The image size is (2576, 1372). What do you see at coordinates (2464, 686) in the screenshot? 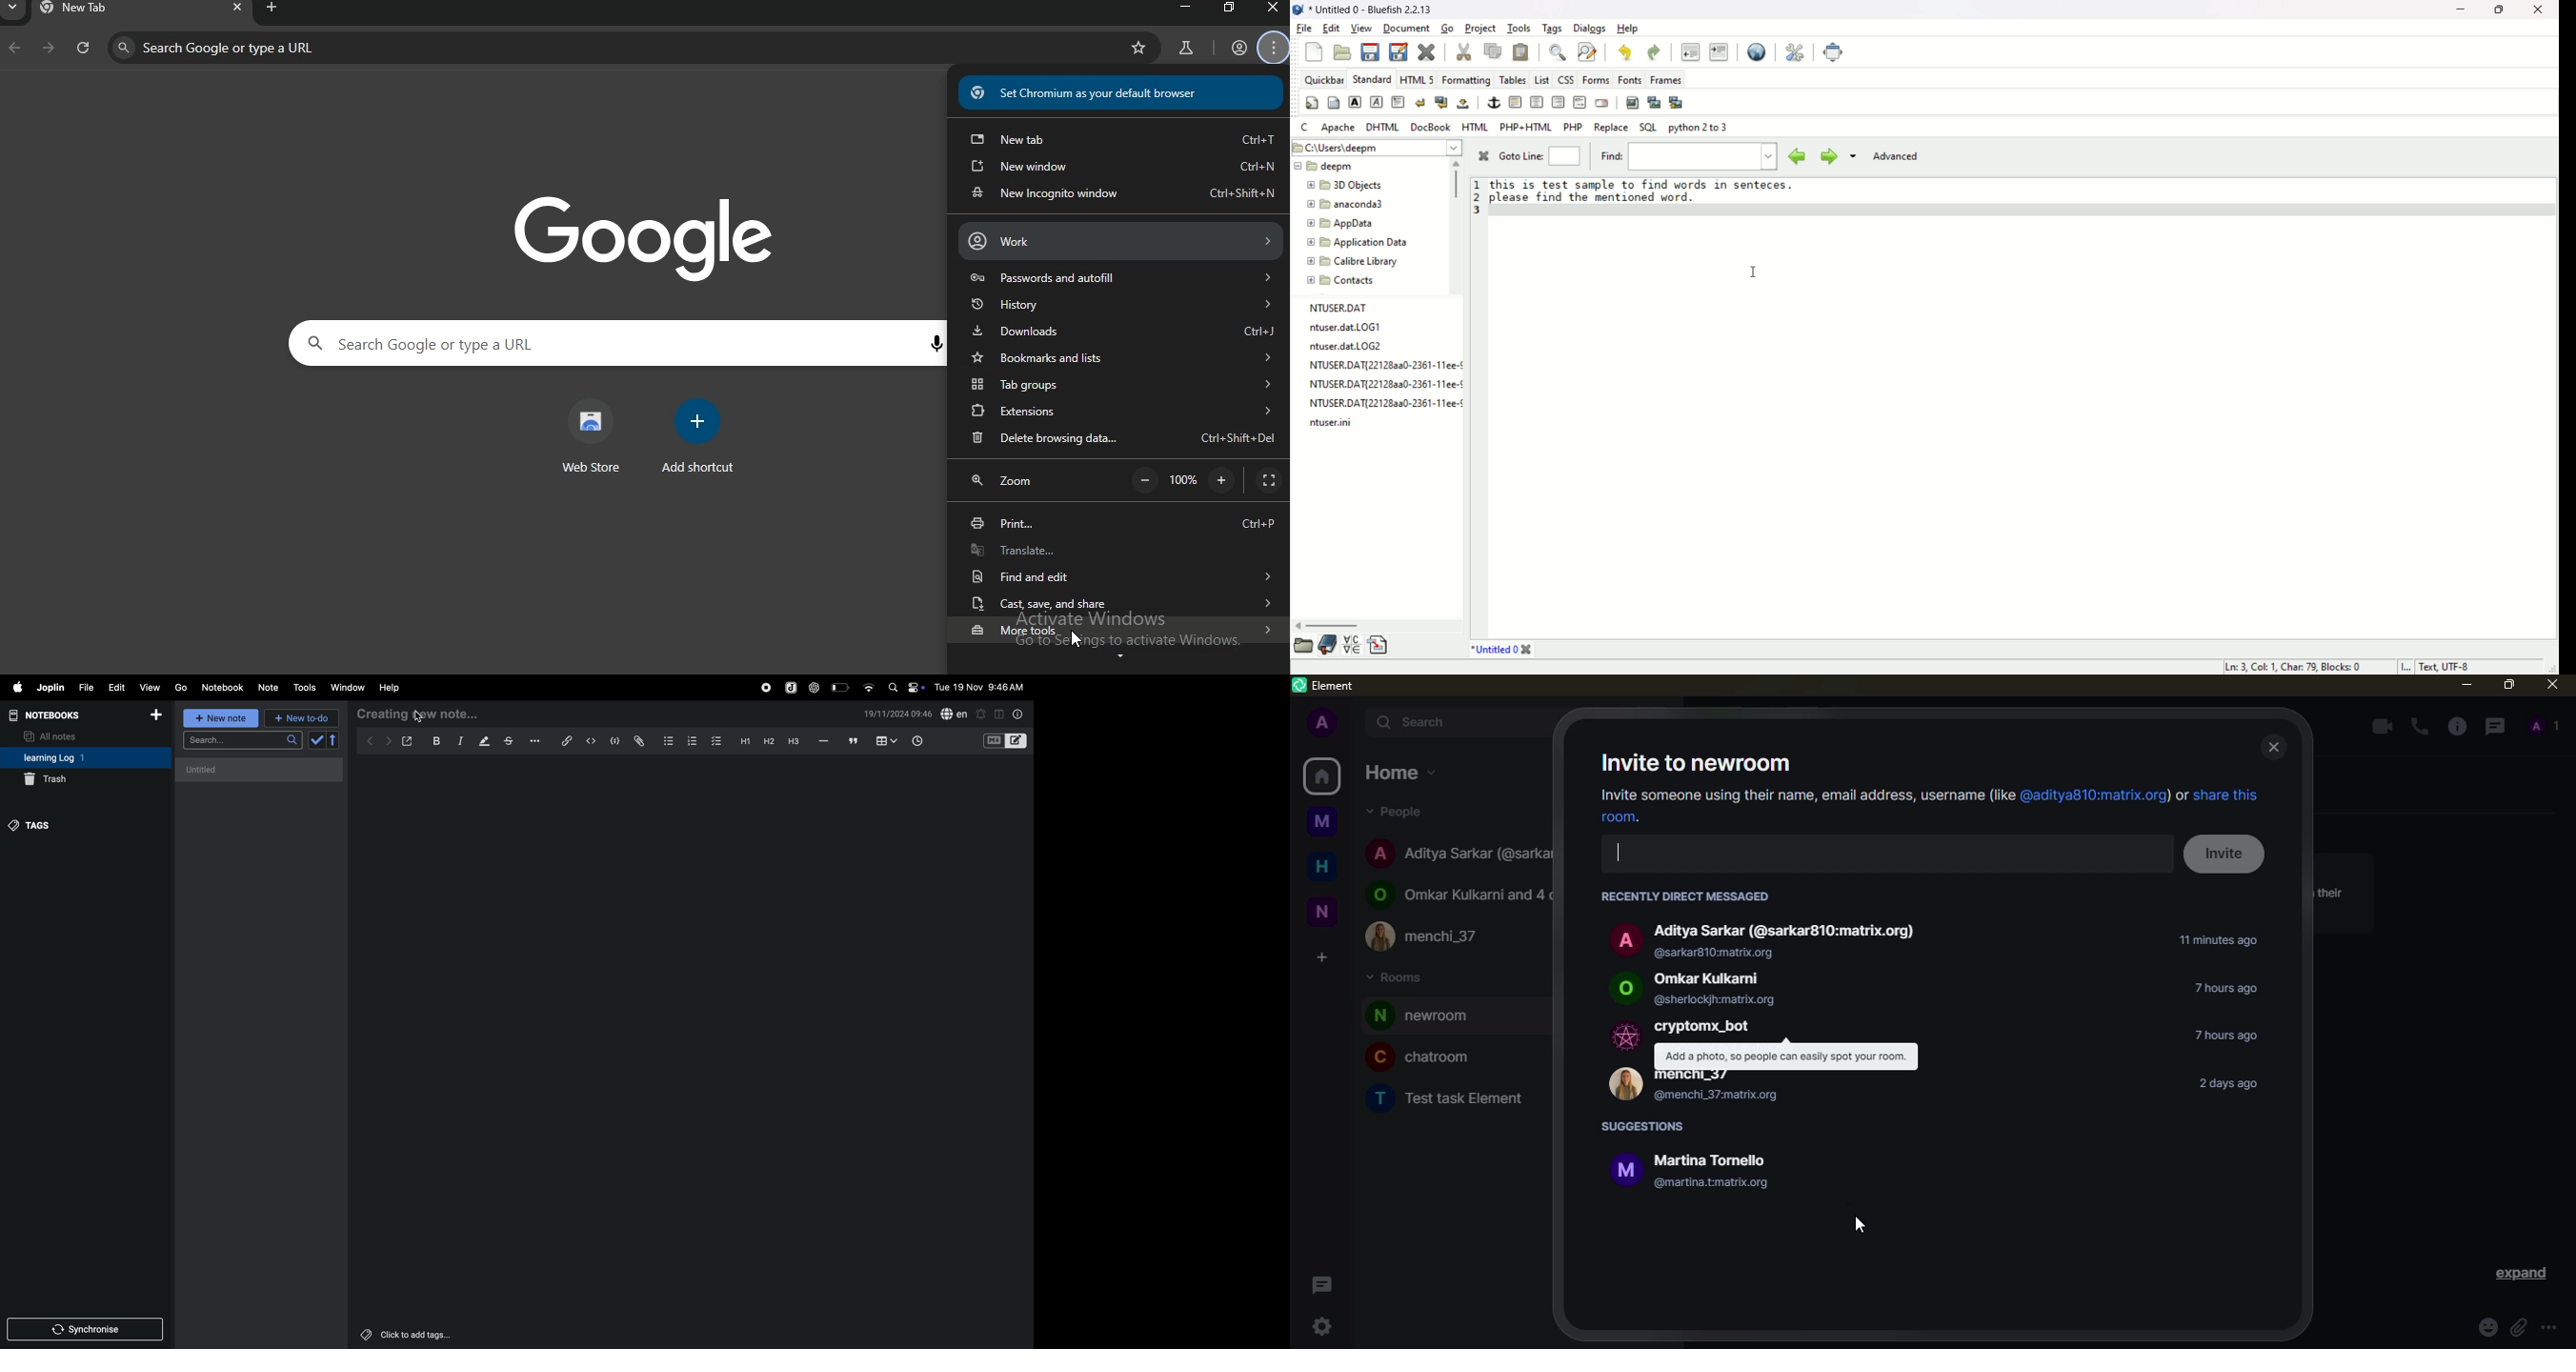
I see `minimize` at bounding box center [2464, 686].